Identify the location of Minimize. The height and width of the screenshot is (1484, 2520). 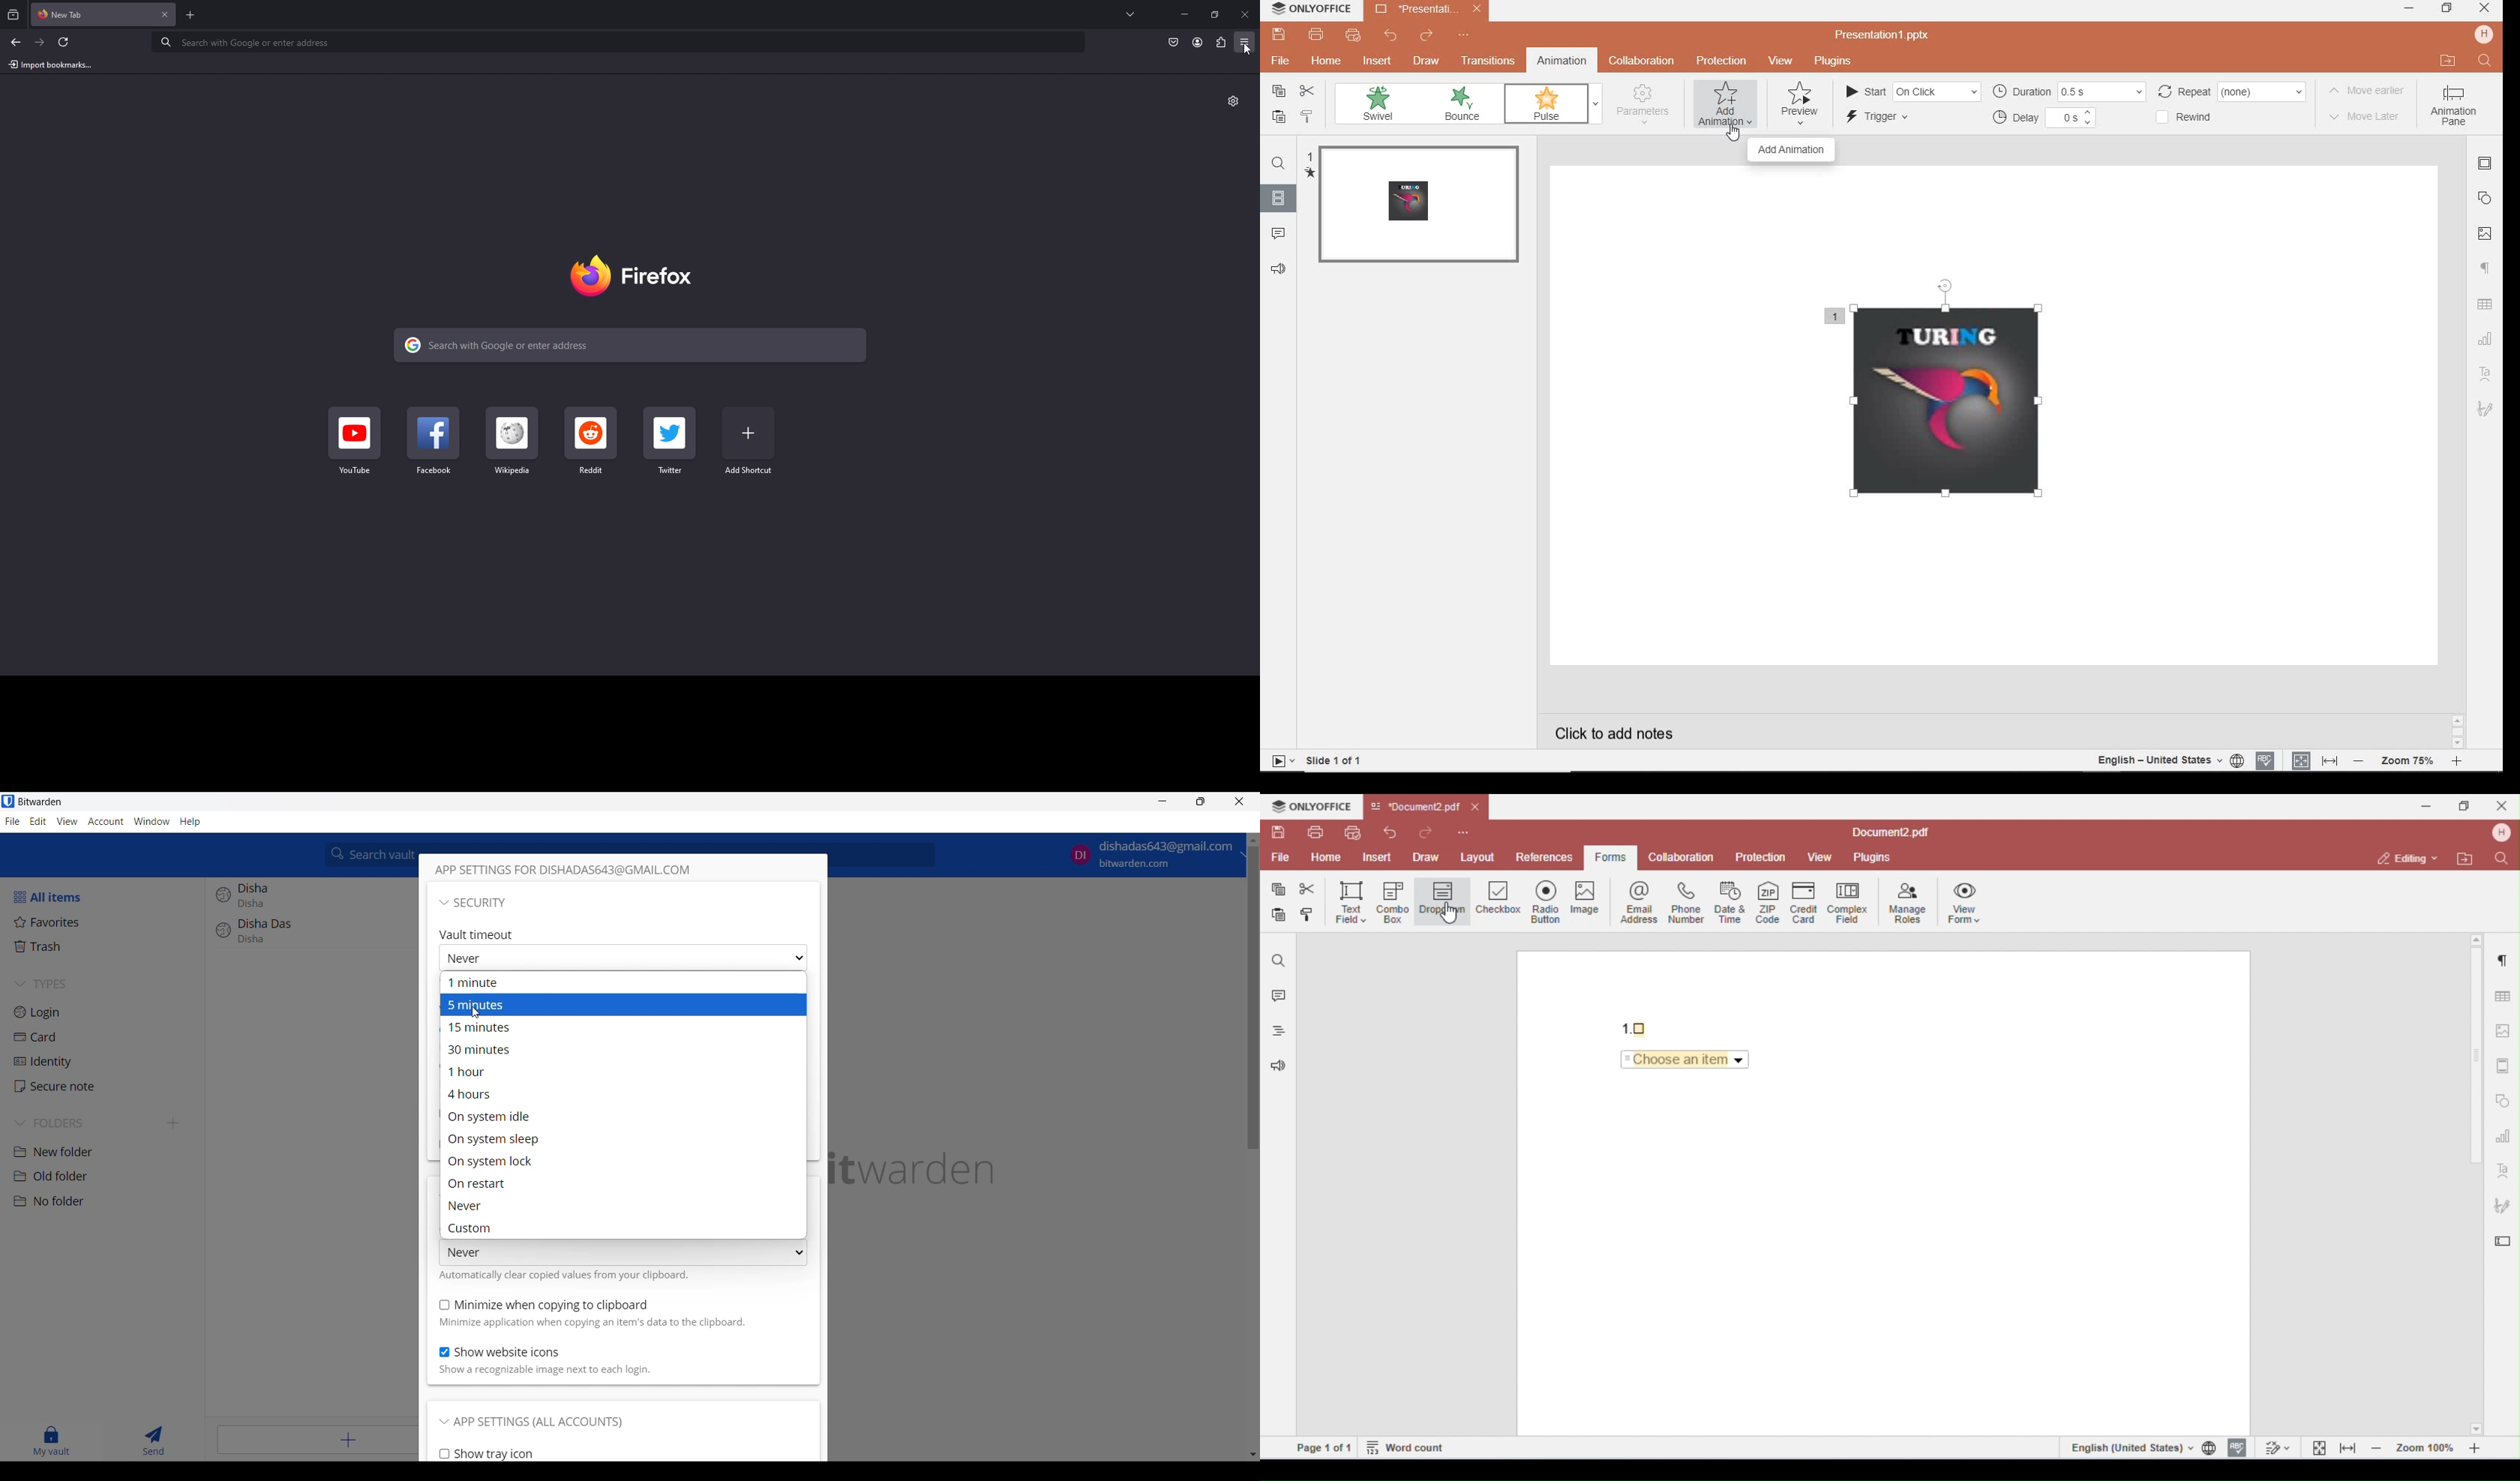
(1163, 801).